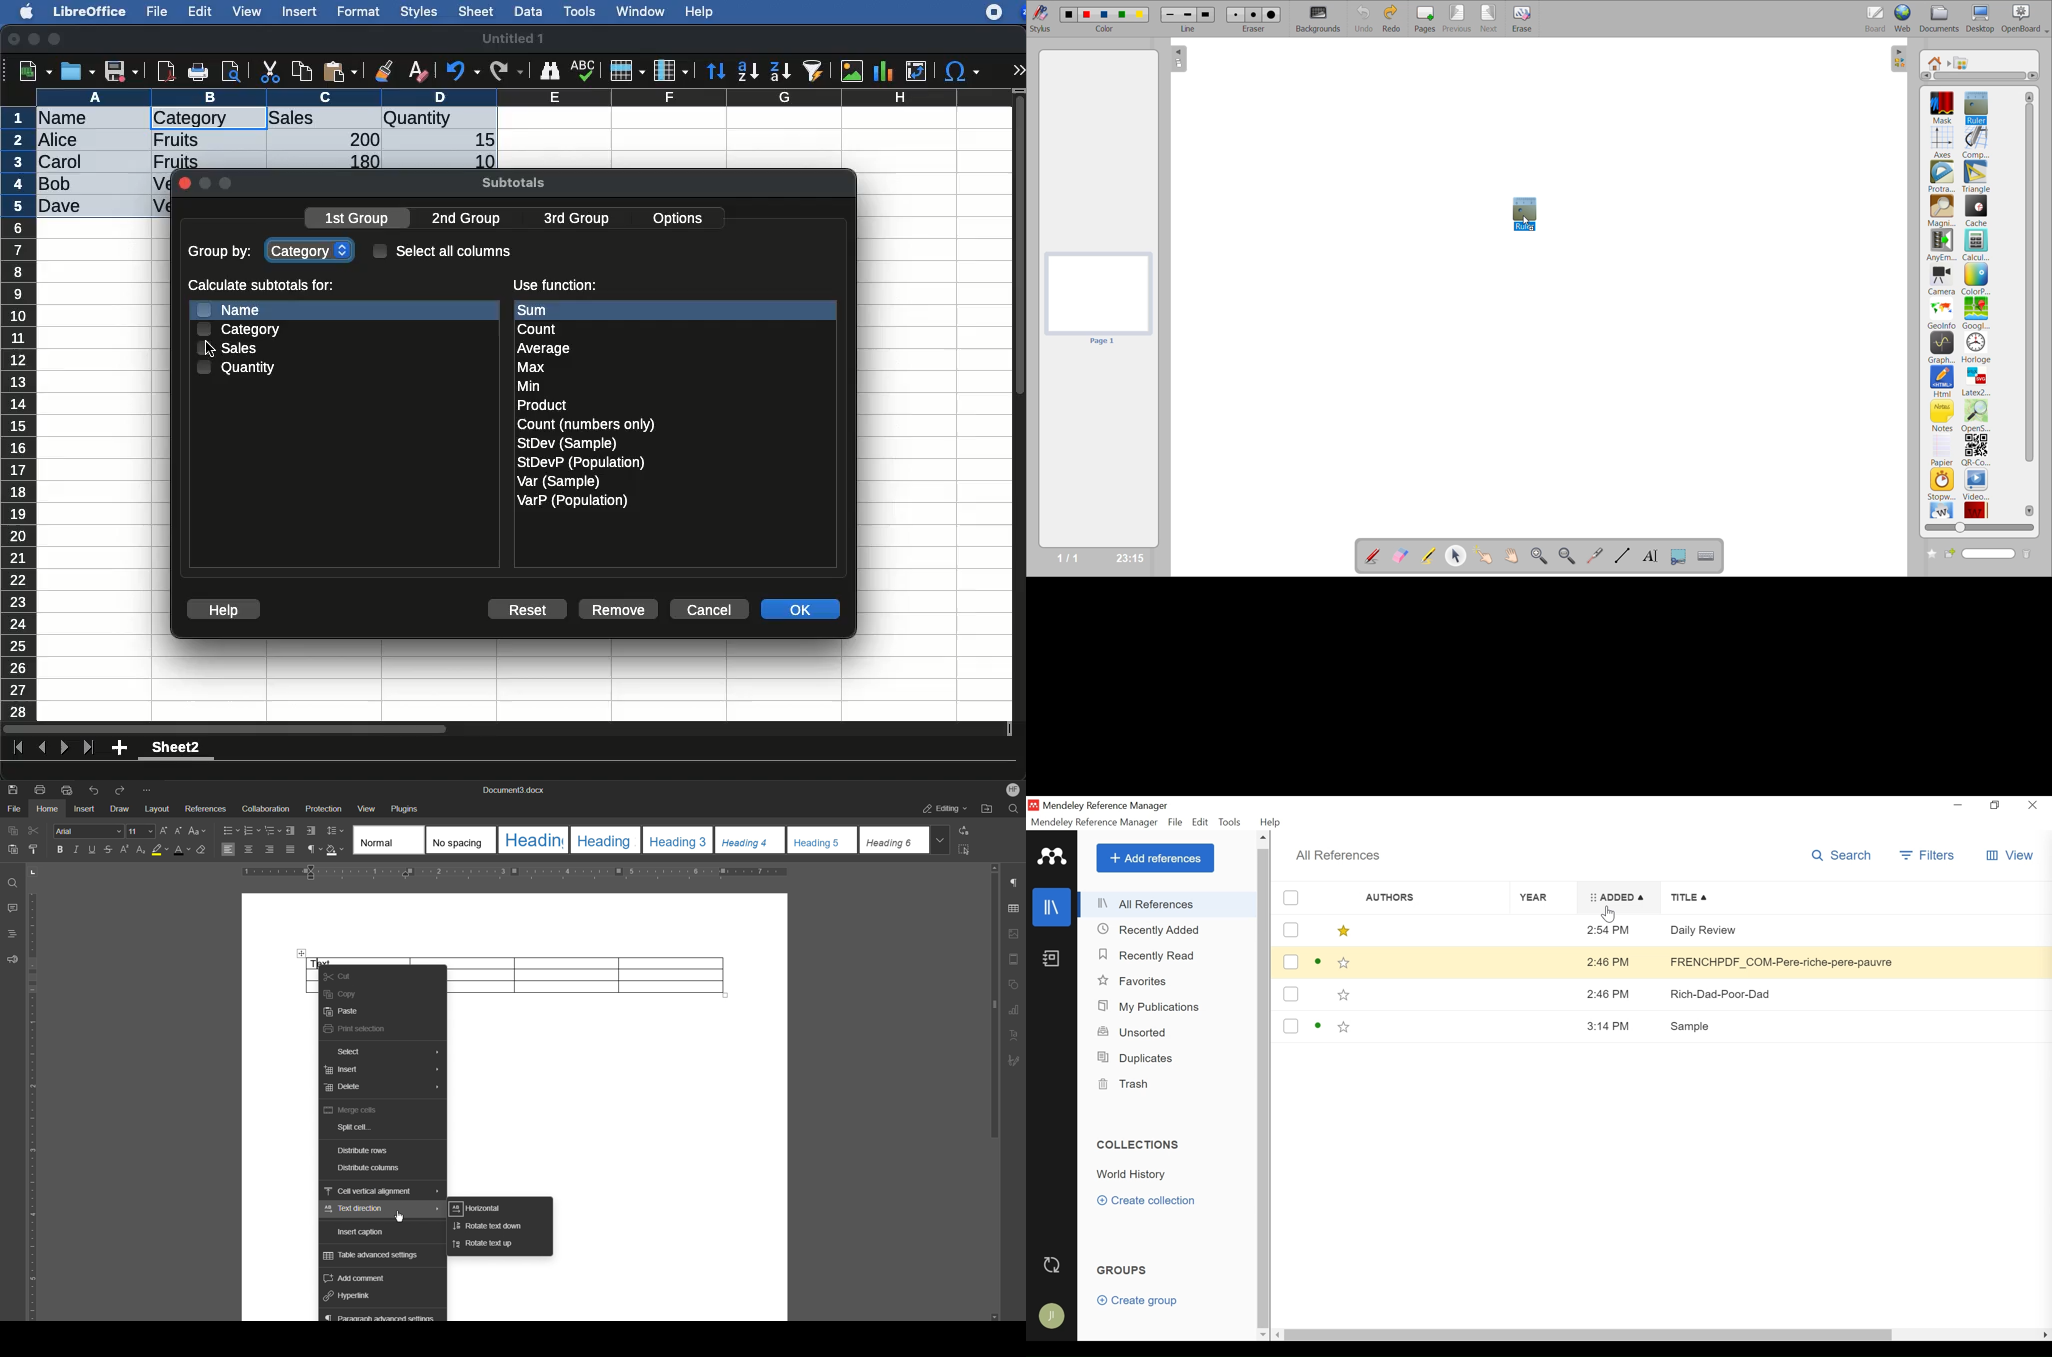 Image resolution: width=2072 pixels, height=1372 pixels. Describe the element at coordinates (477, 11) in the screenshot. I see `sheet` at that location.